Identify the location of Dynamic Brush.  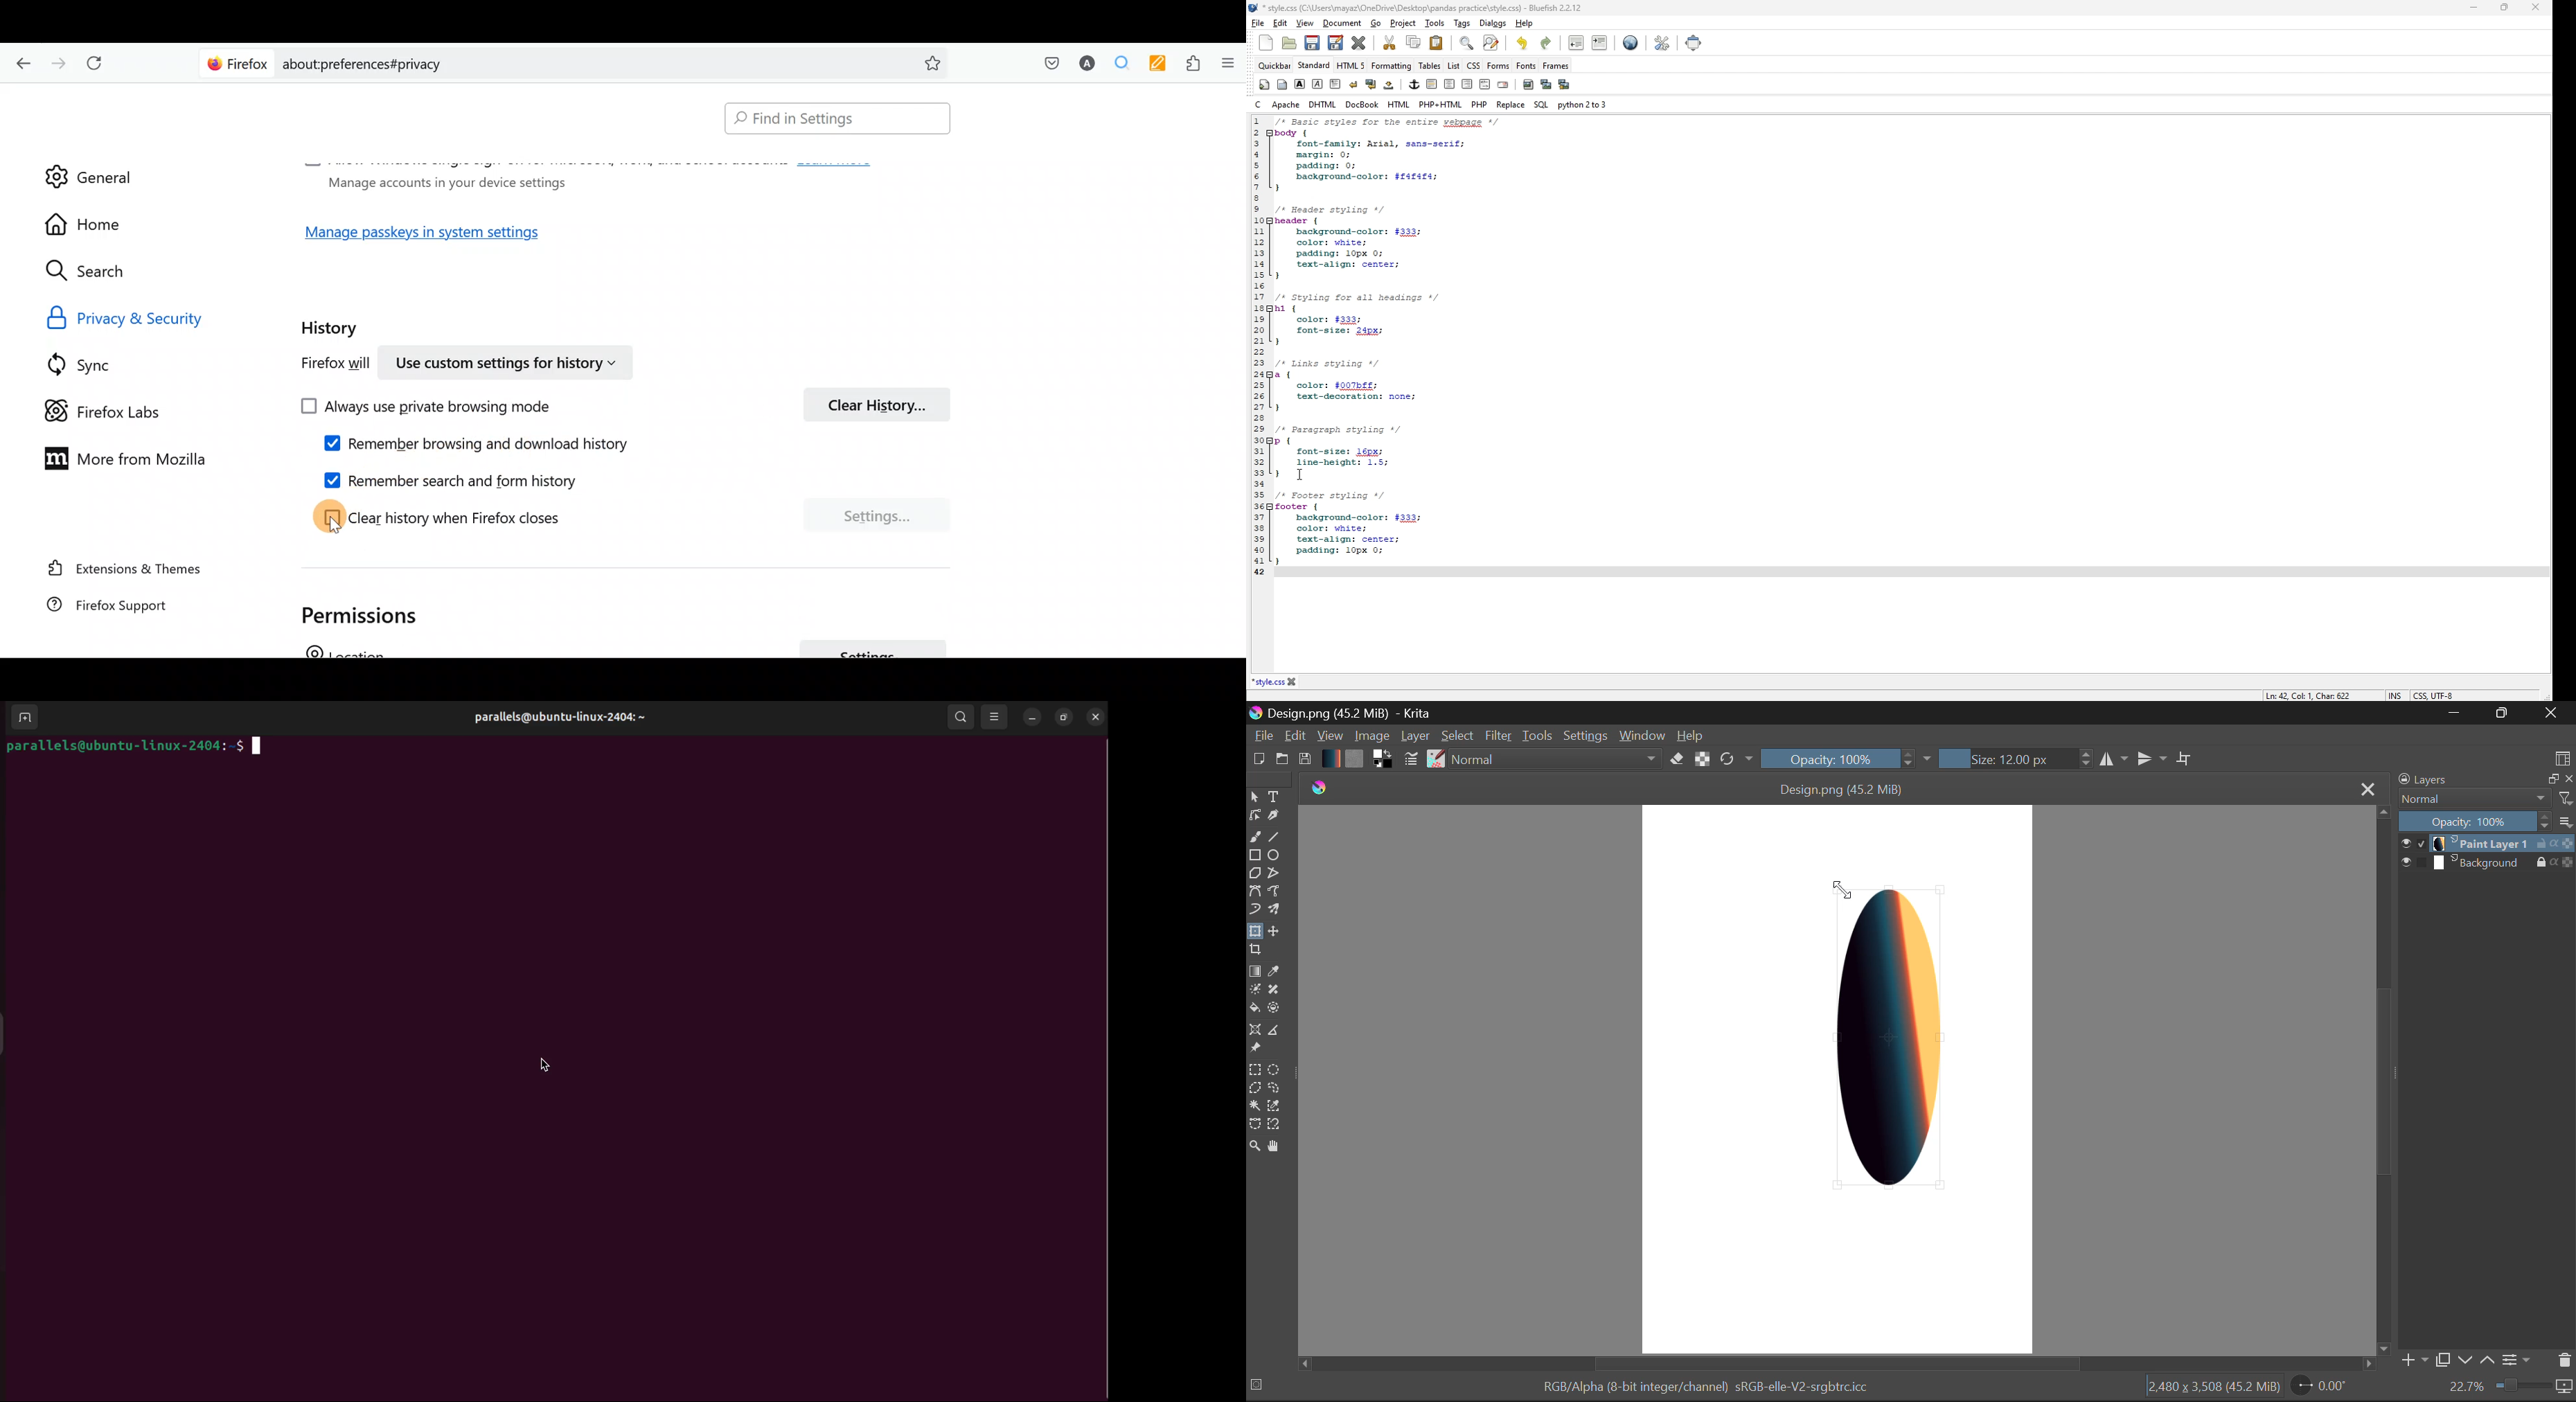
(1254, 910).